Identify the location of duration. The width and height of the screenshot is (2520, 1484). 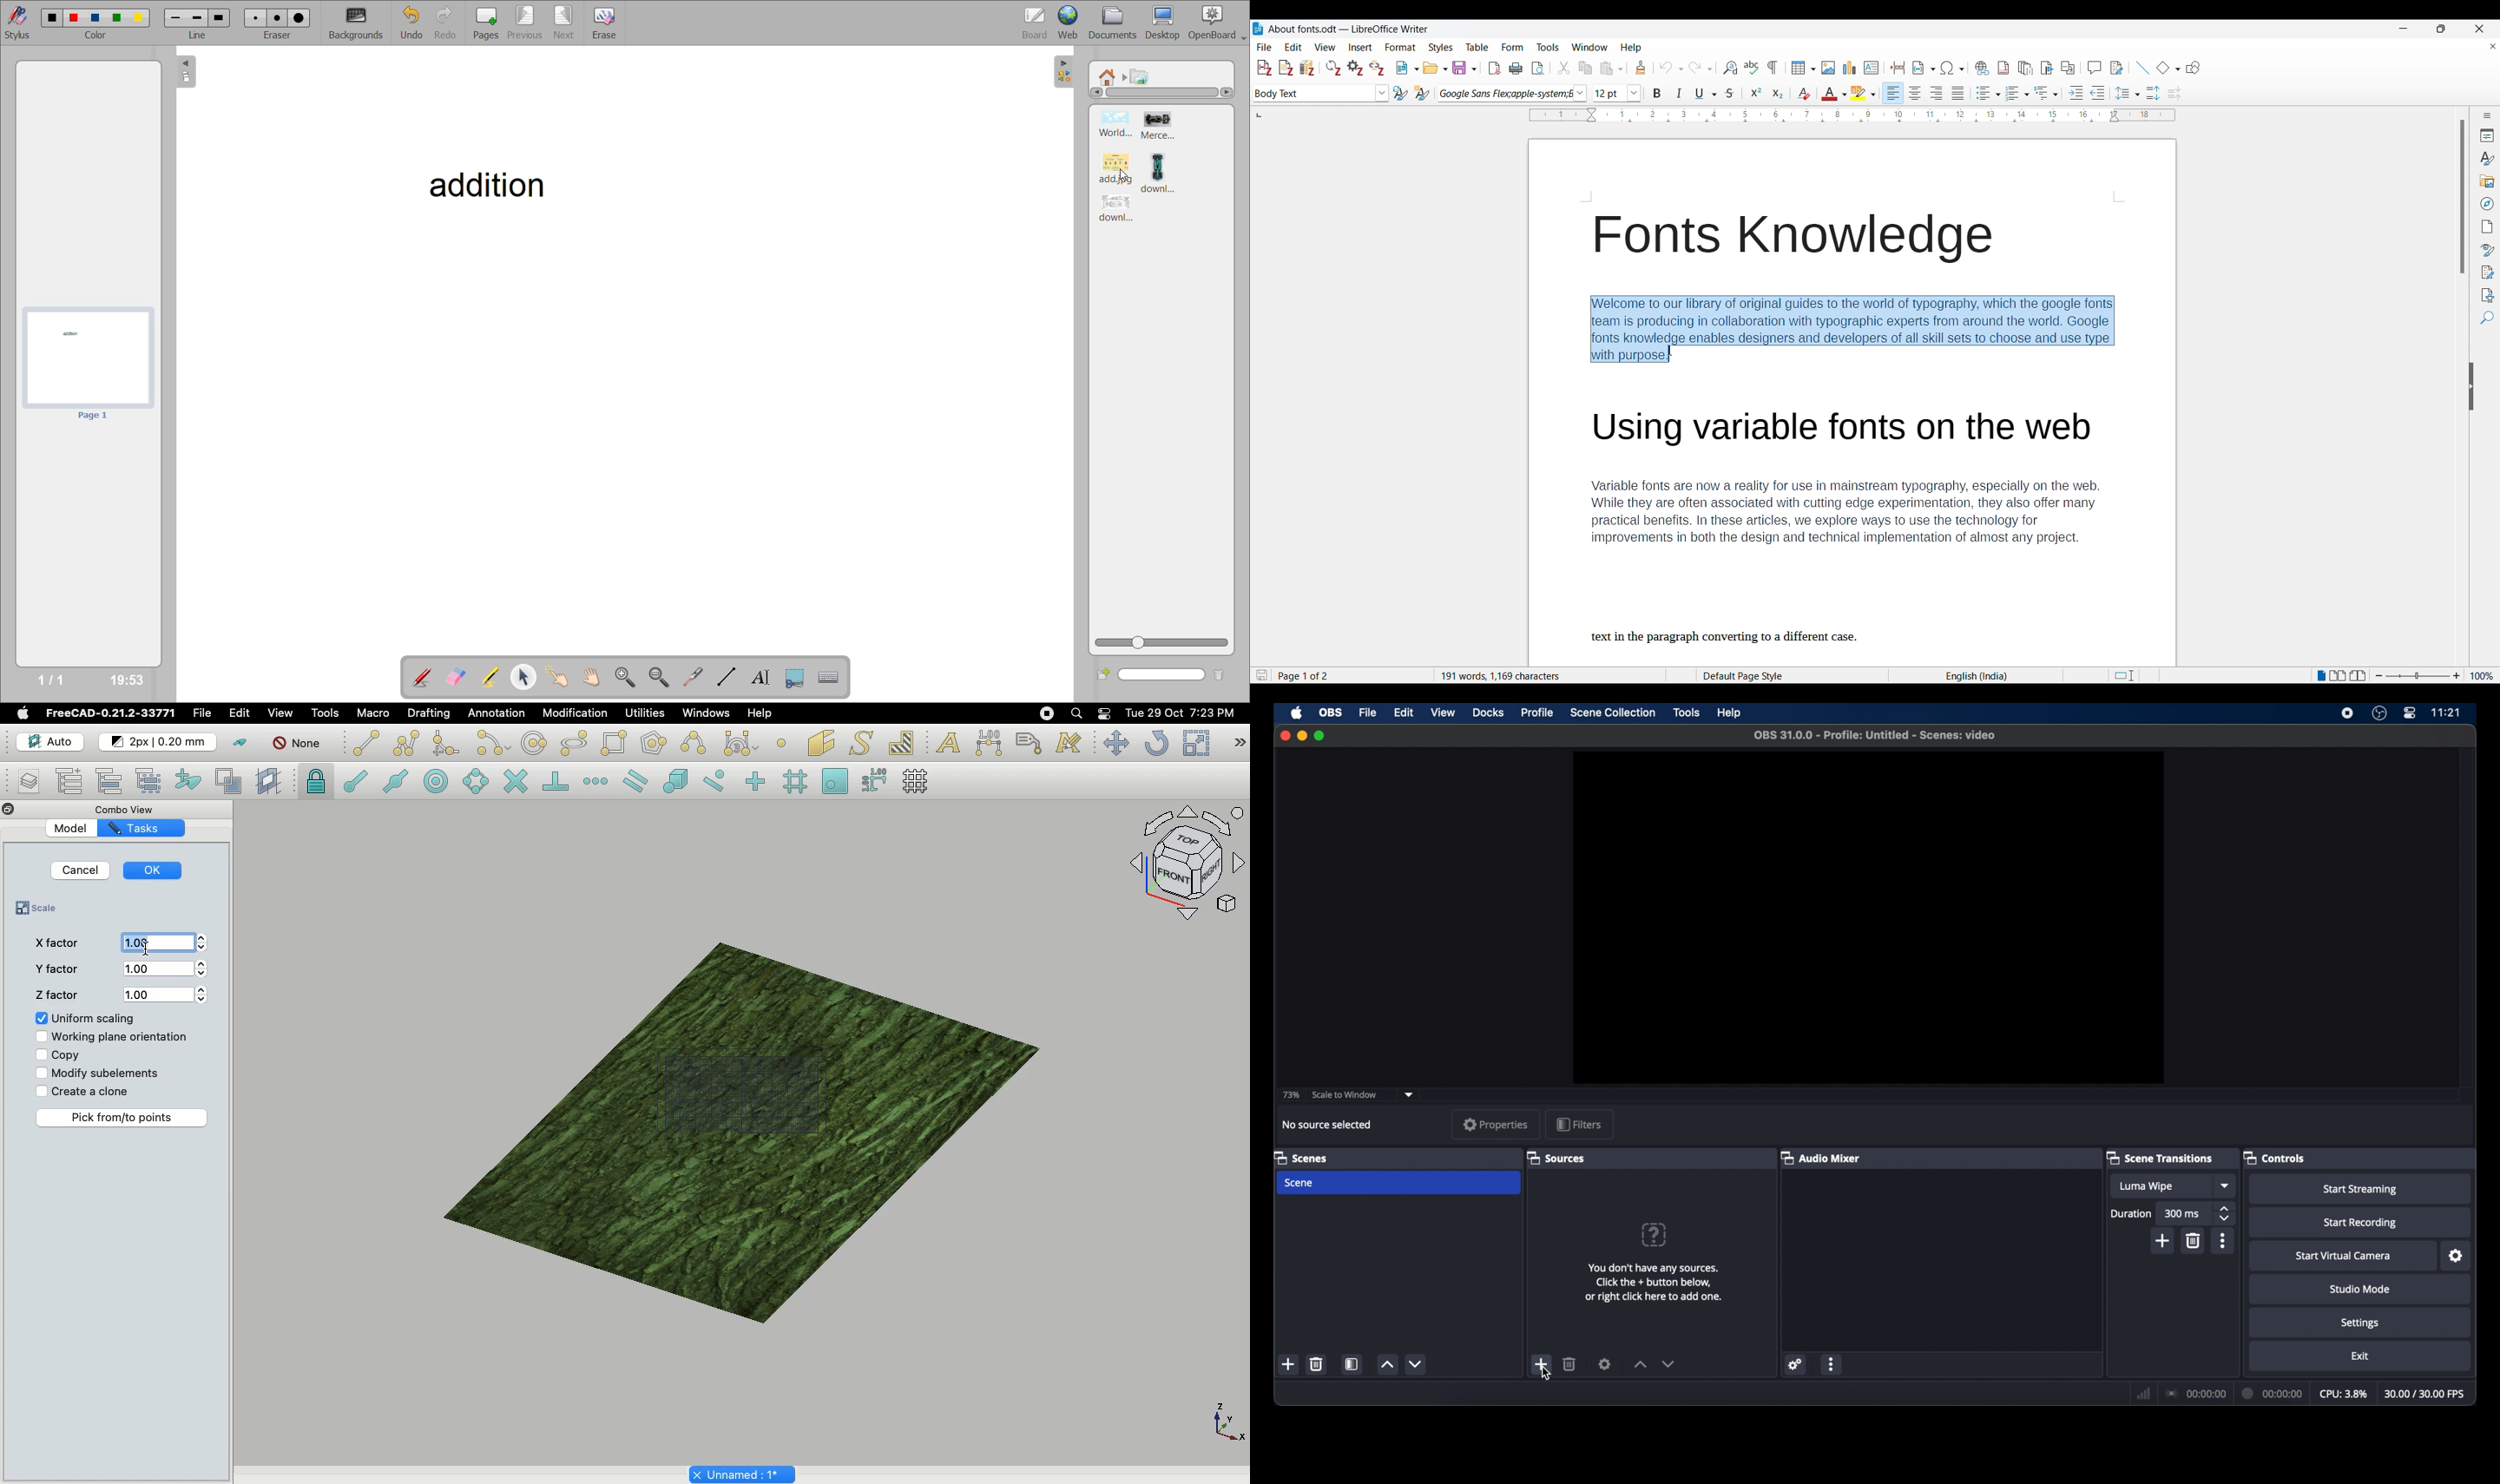
(2272, 1394).